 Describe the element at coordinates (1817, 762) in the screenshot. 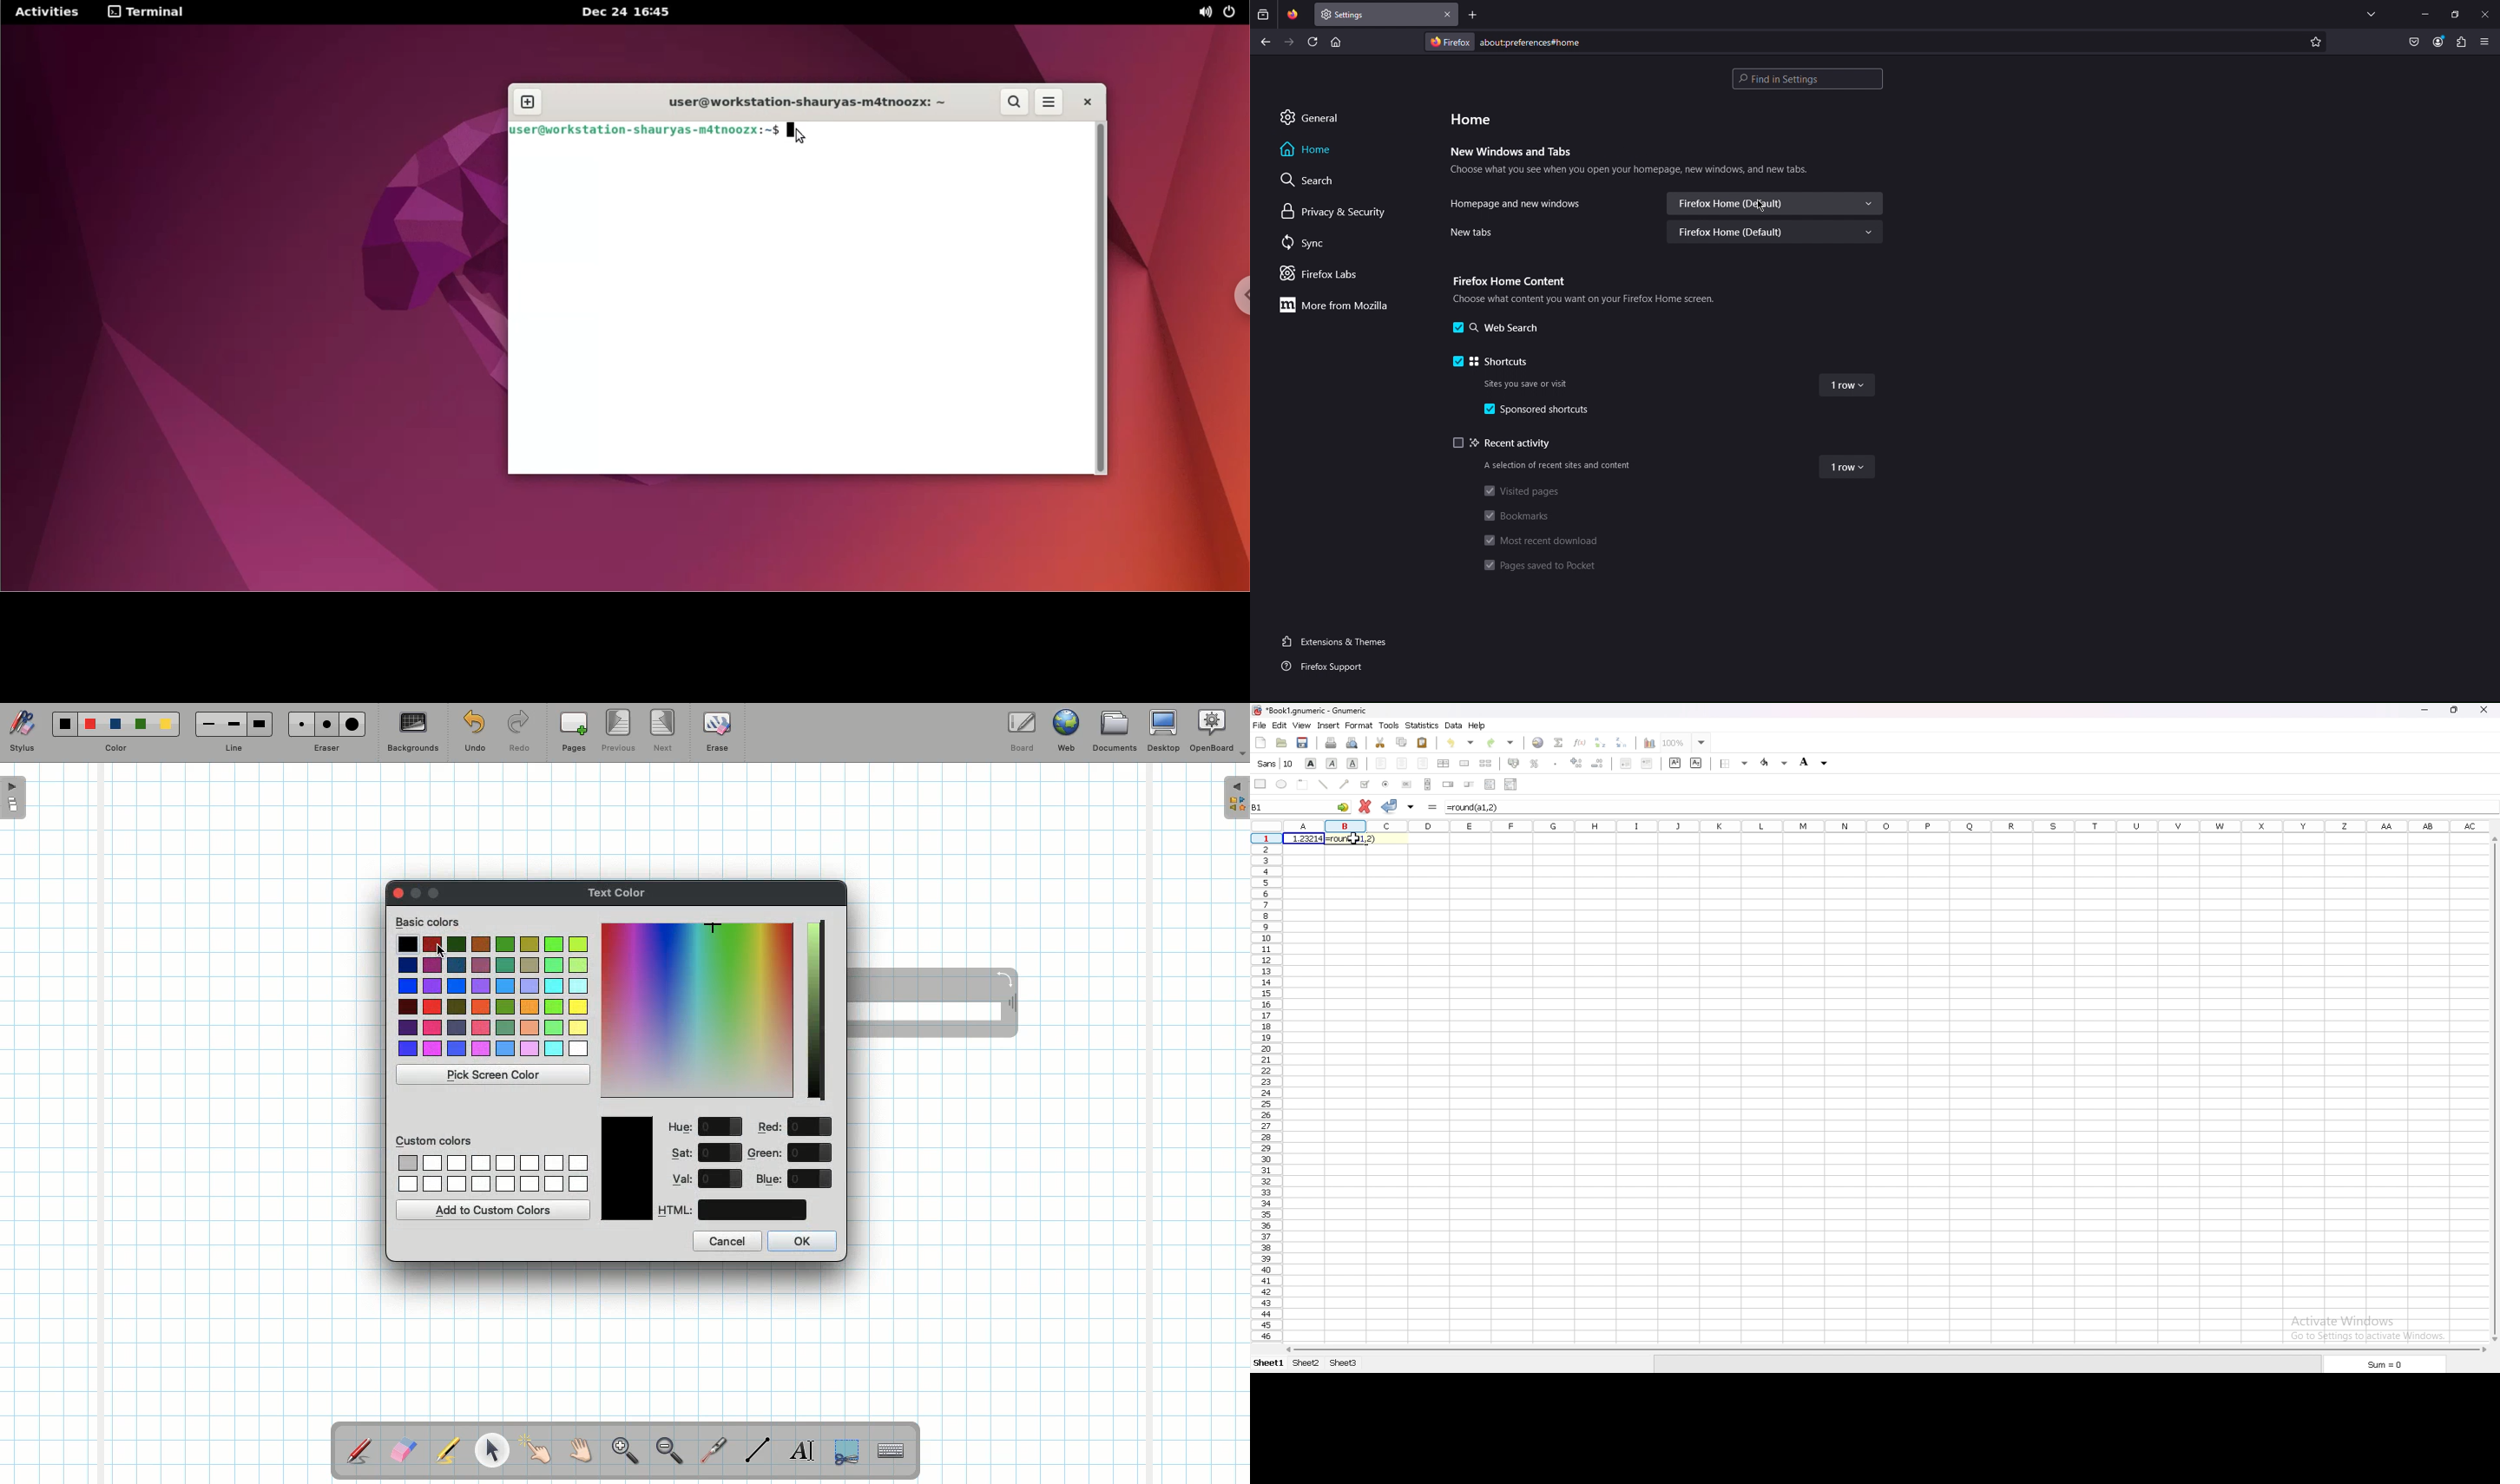

I see `background` at that location.